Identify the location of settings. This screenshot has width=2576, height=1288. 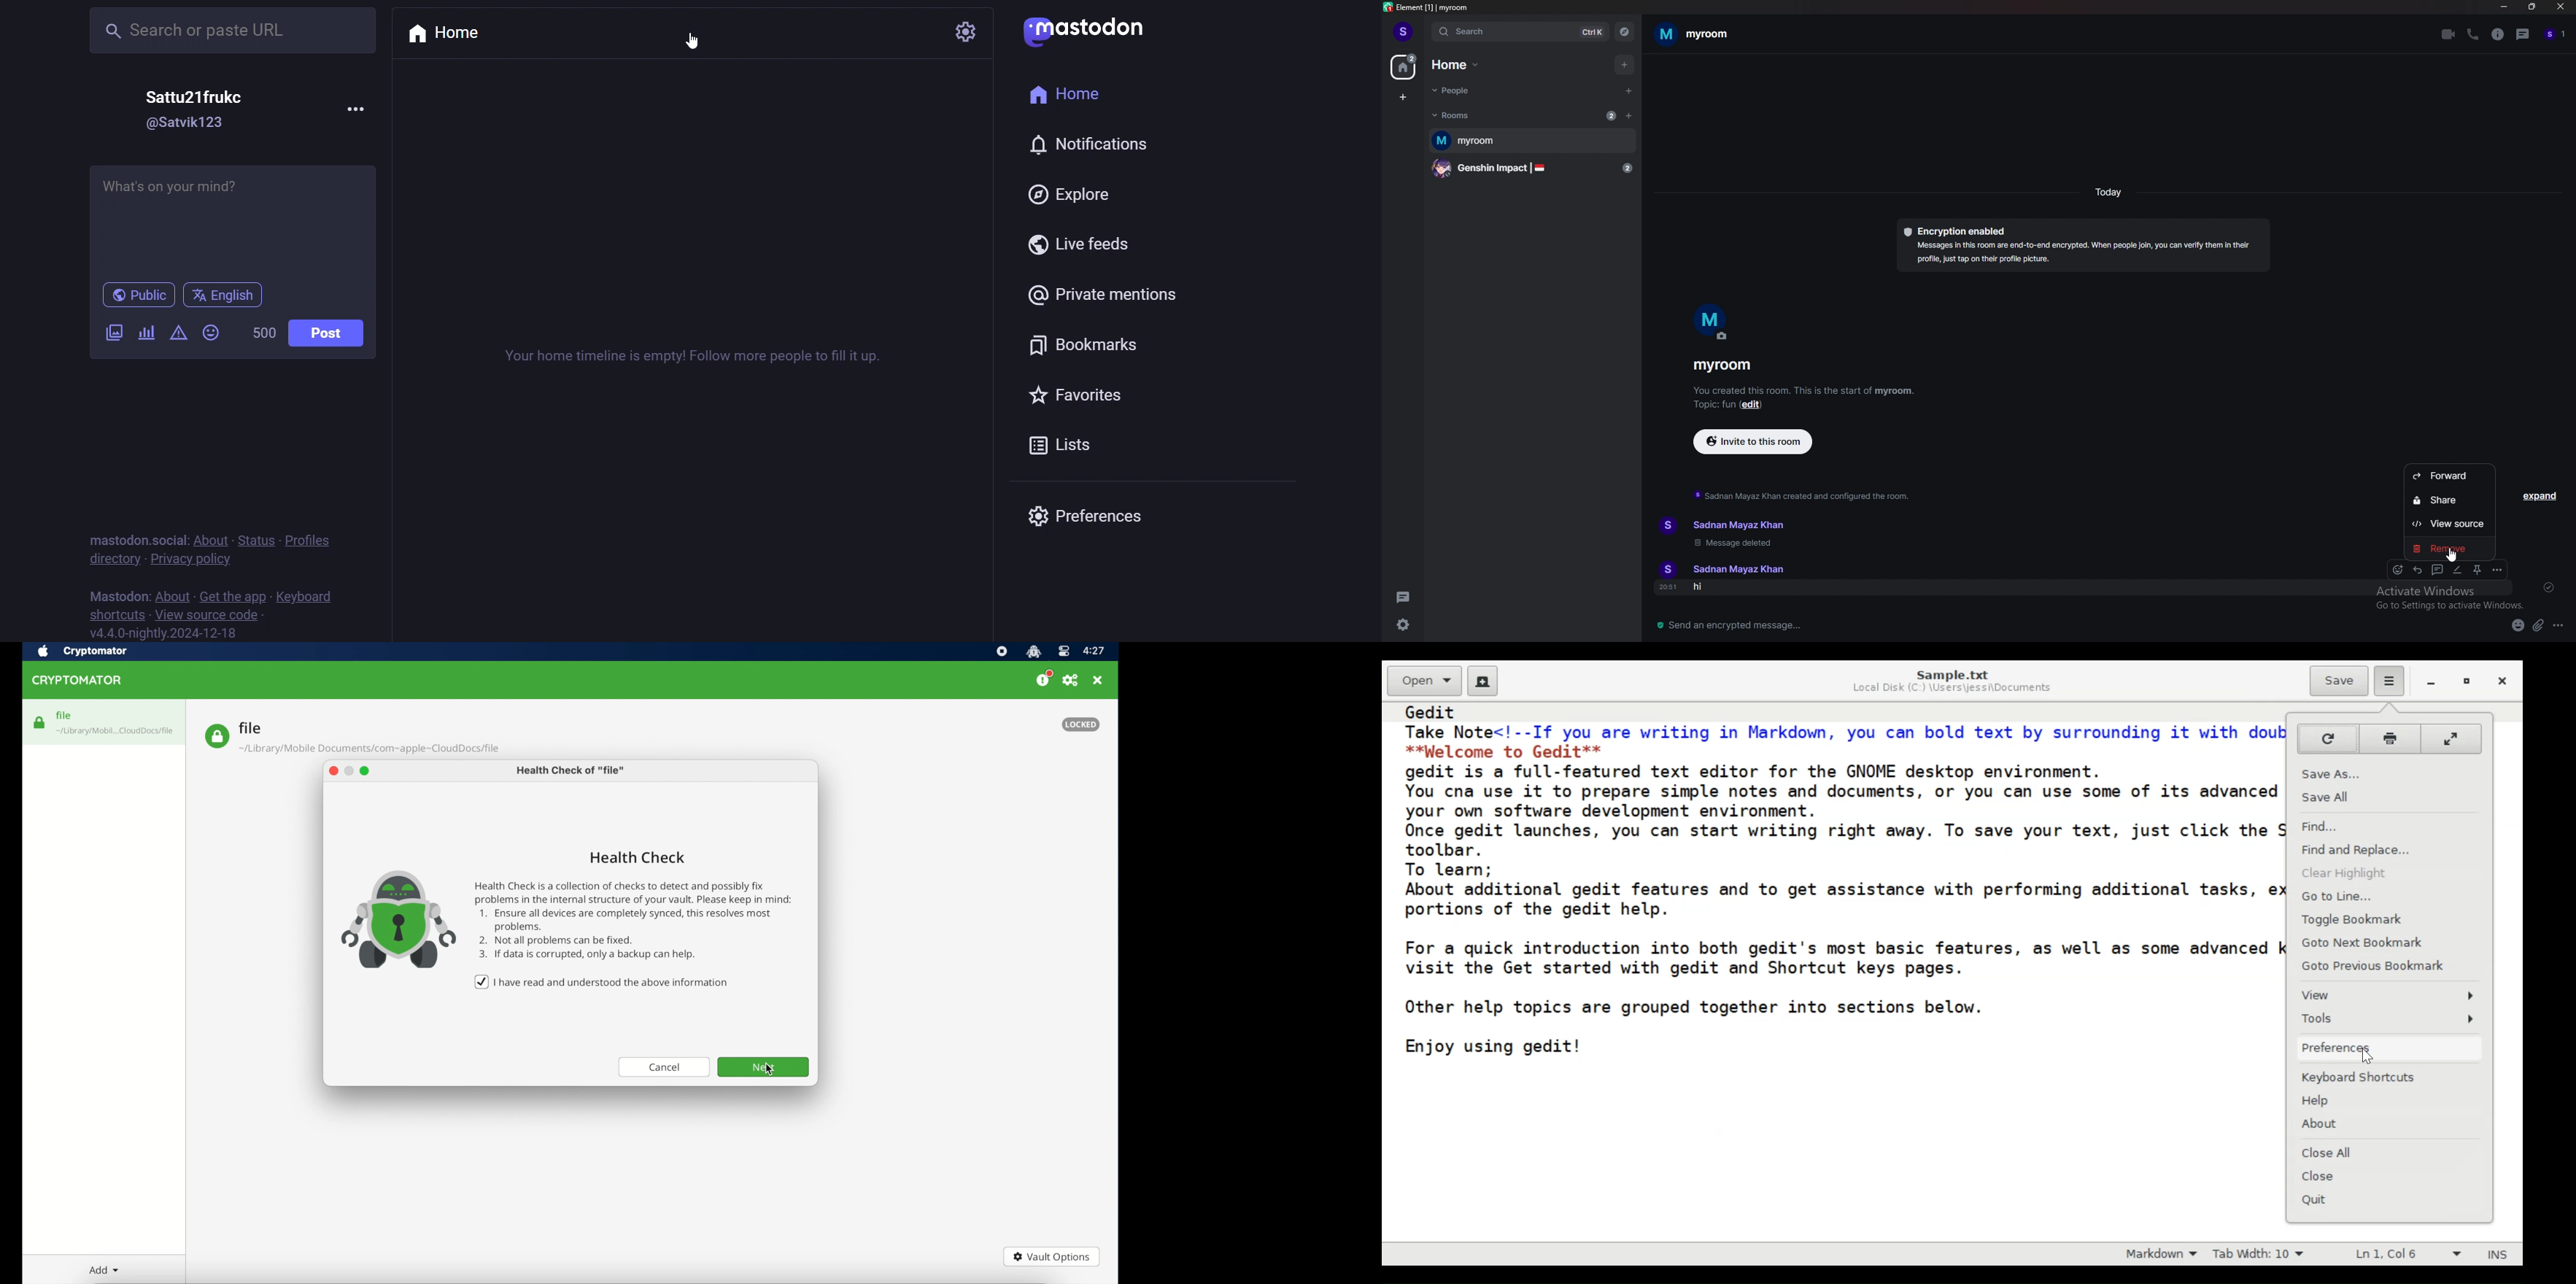
(1403, 625).